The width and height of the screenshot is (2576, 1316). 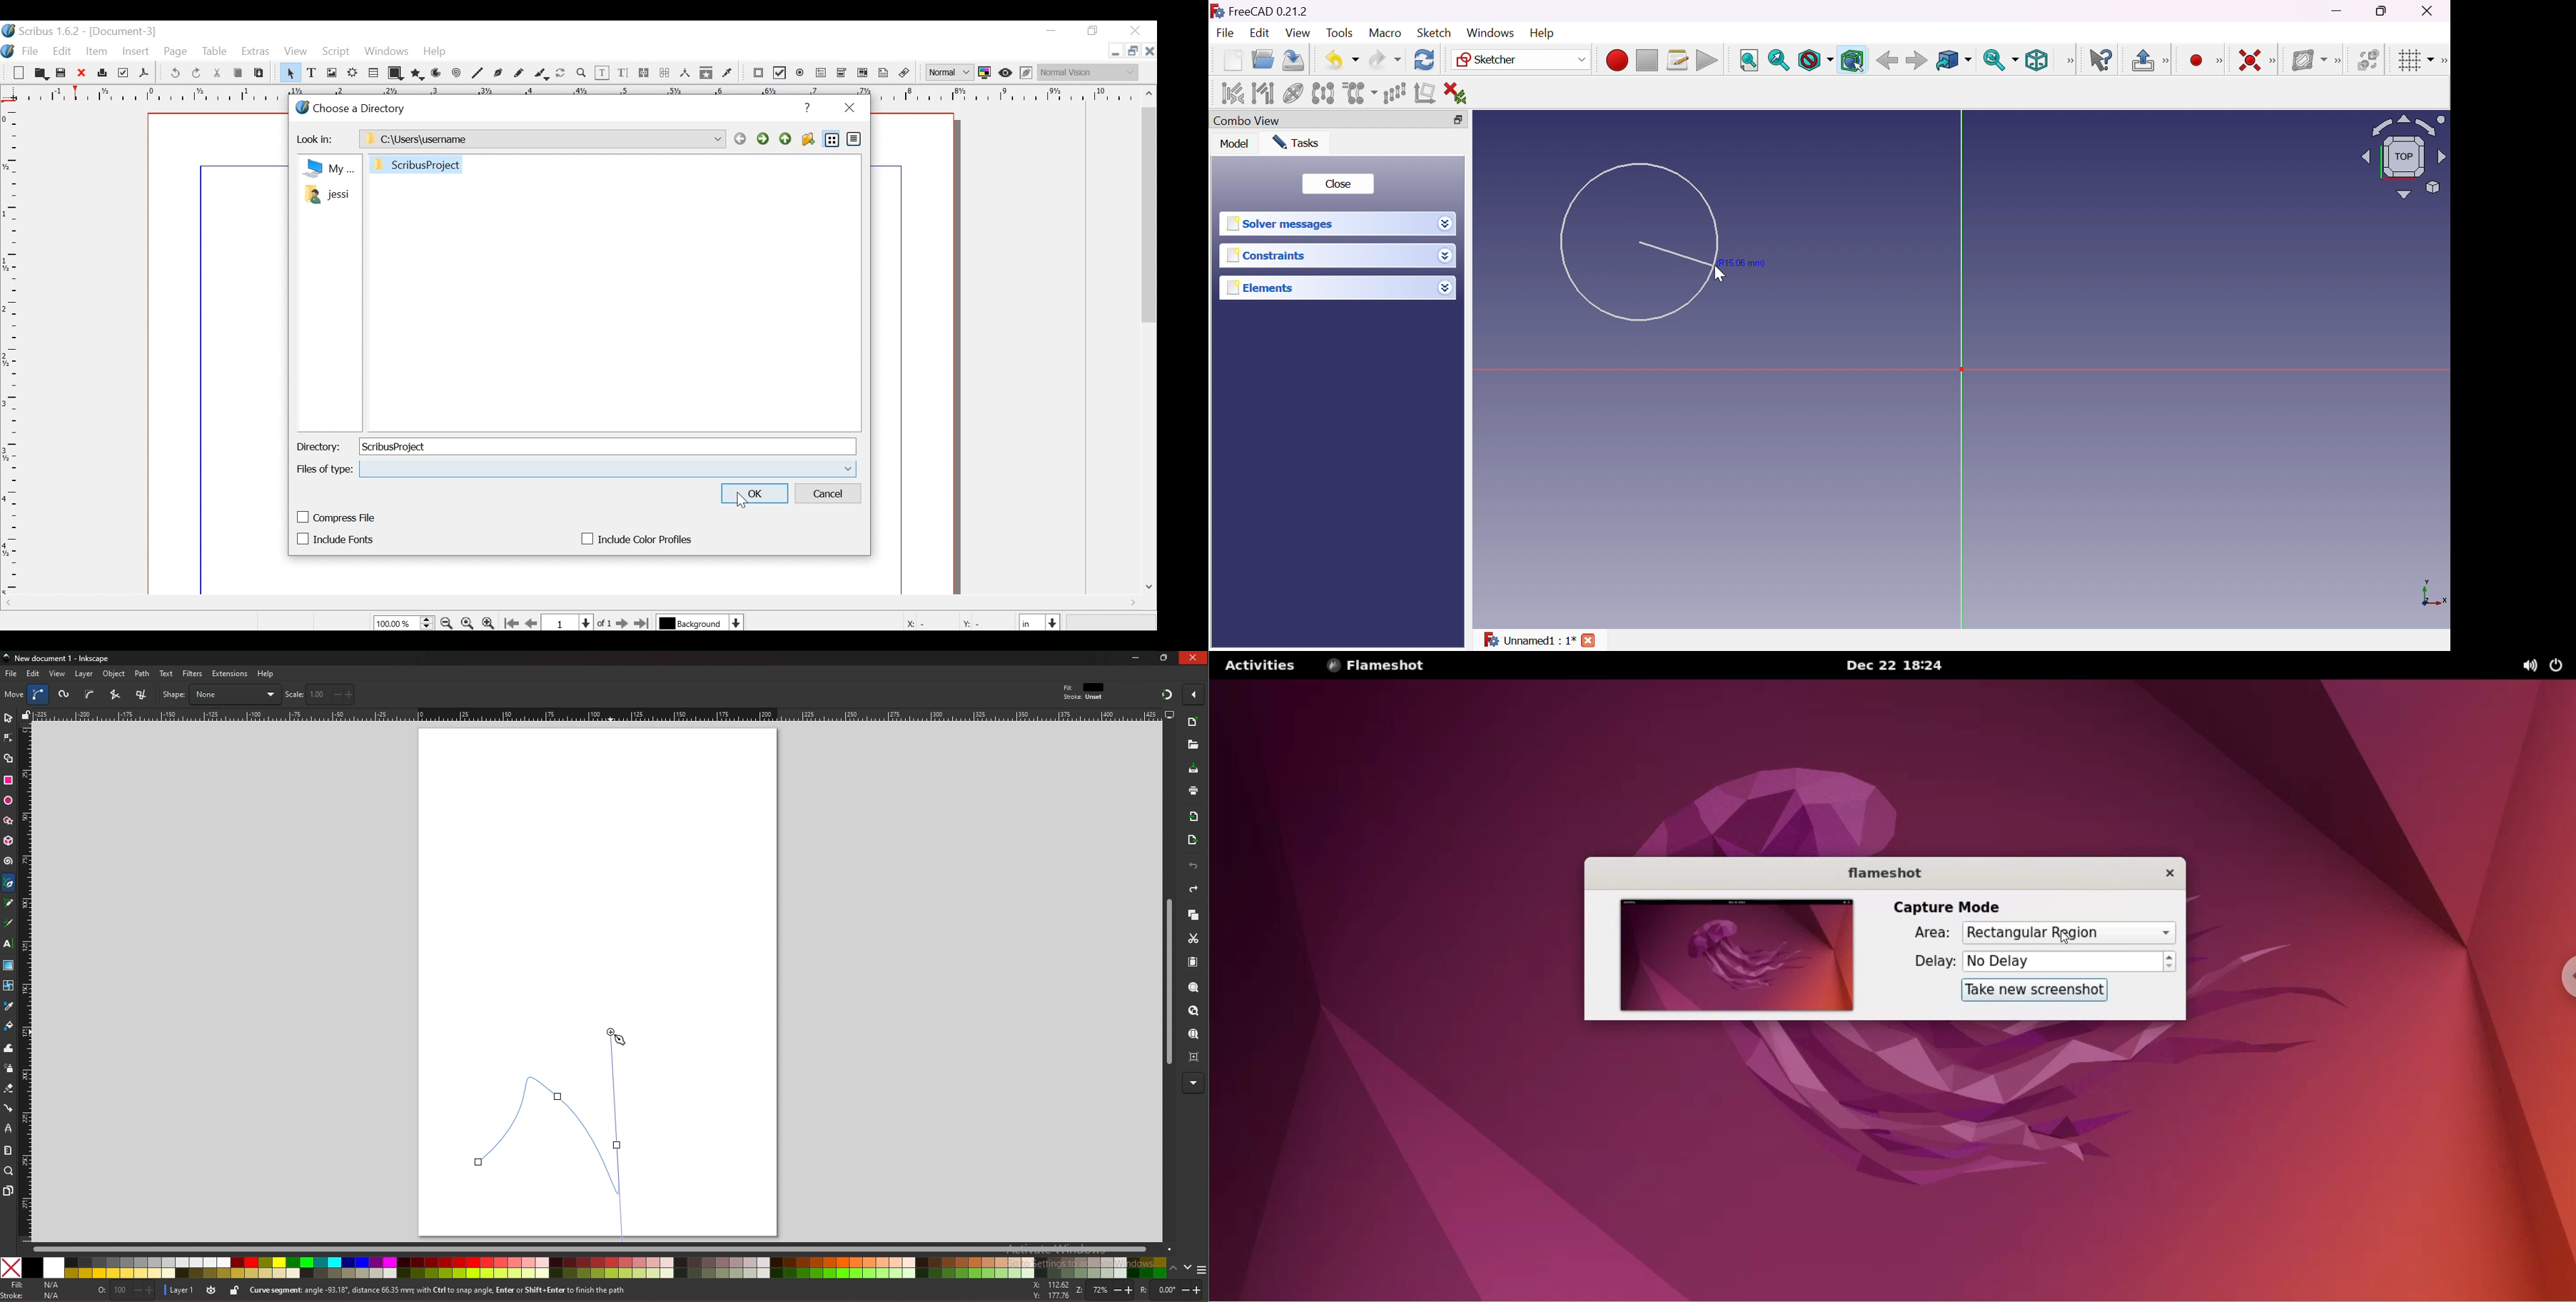 I want to click on Files of type, so click(x=326, y=469).